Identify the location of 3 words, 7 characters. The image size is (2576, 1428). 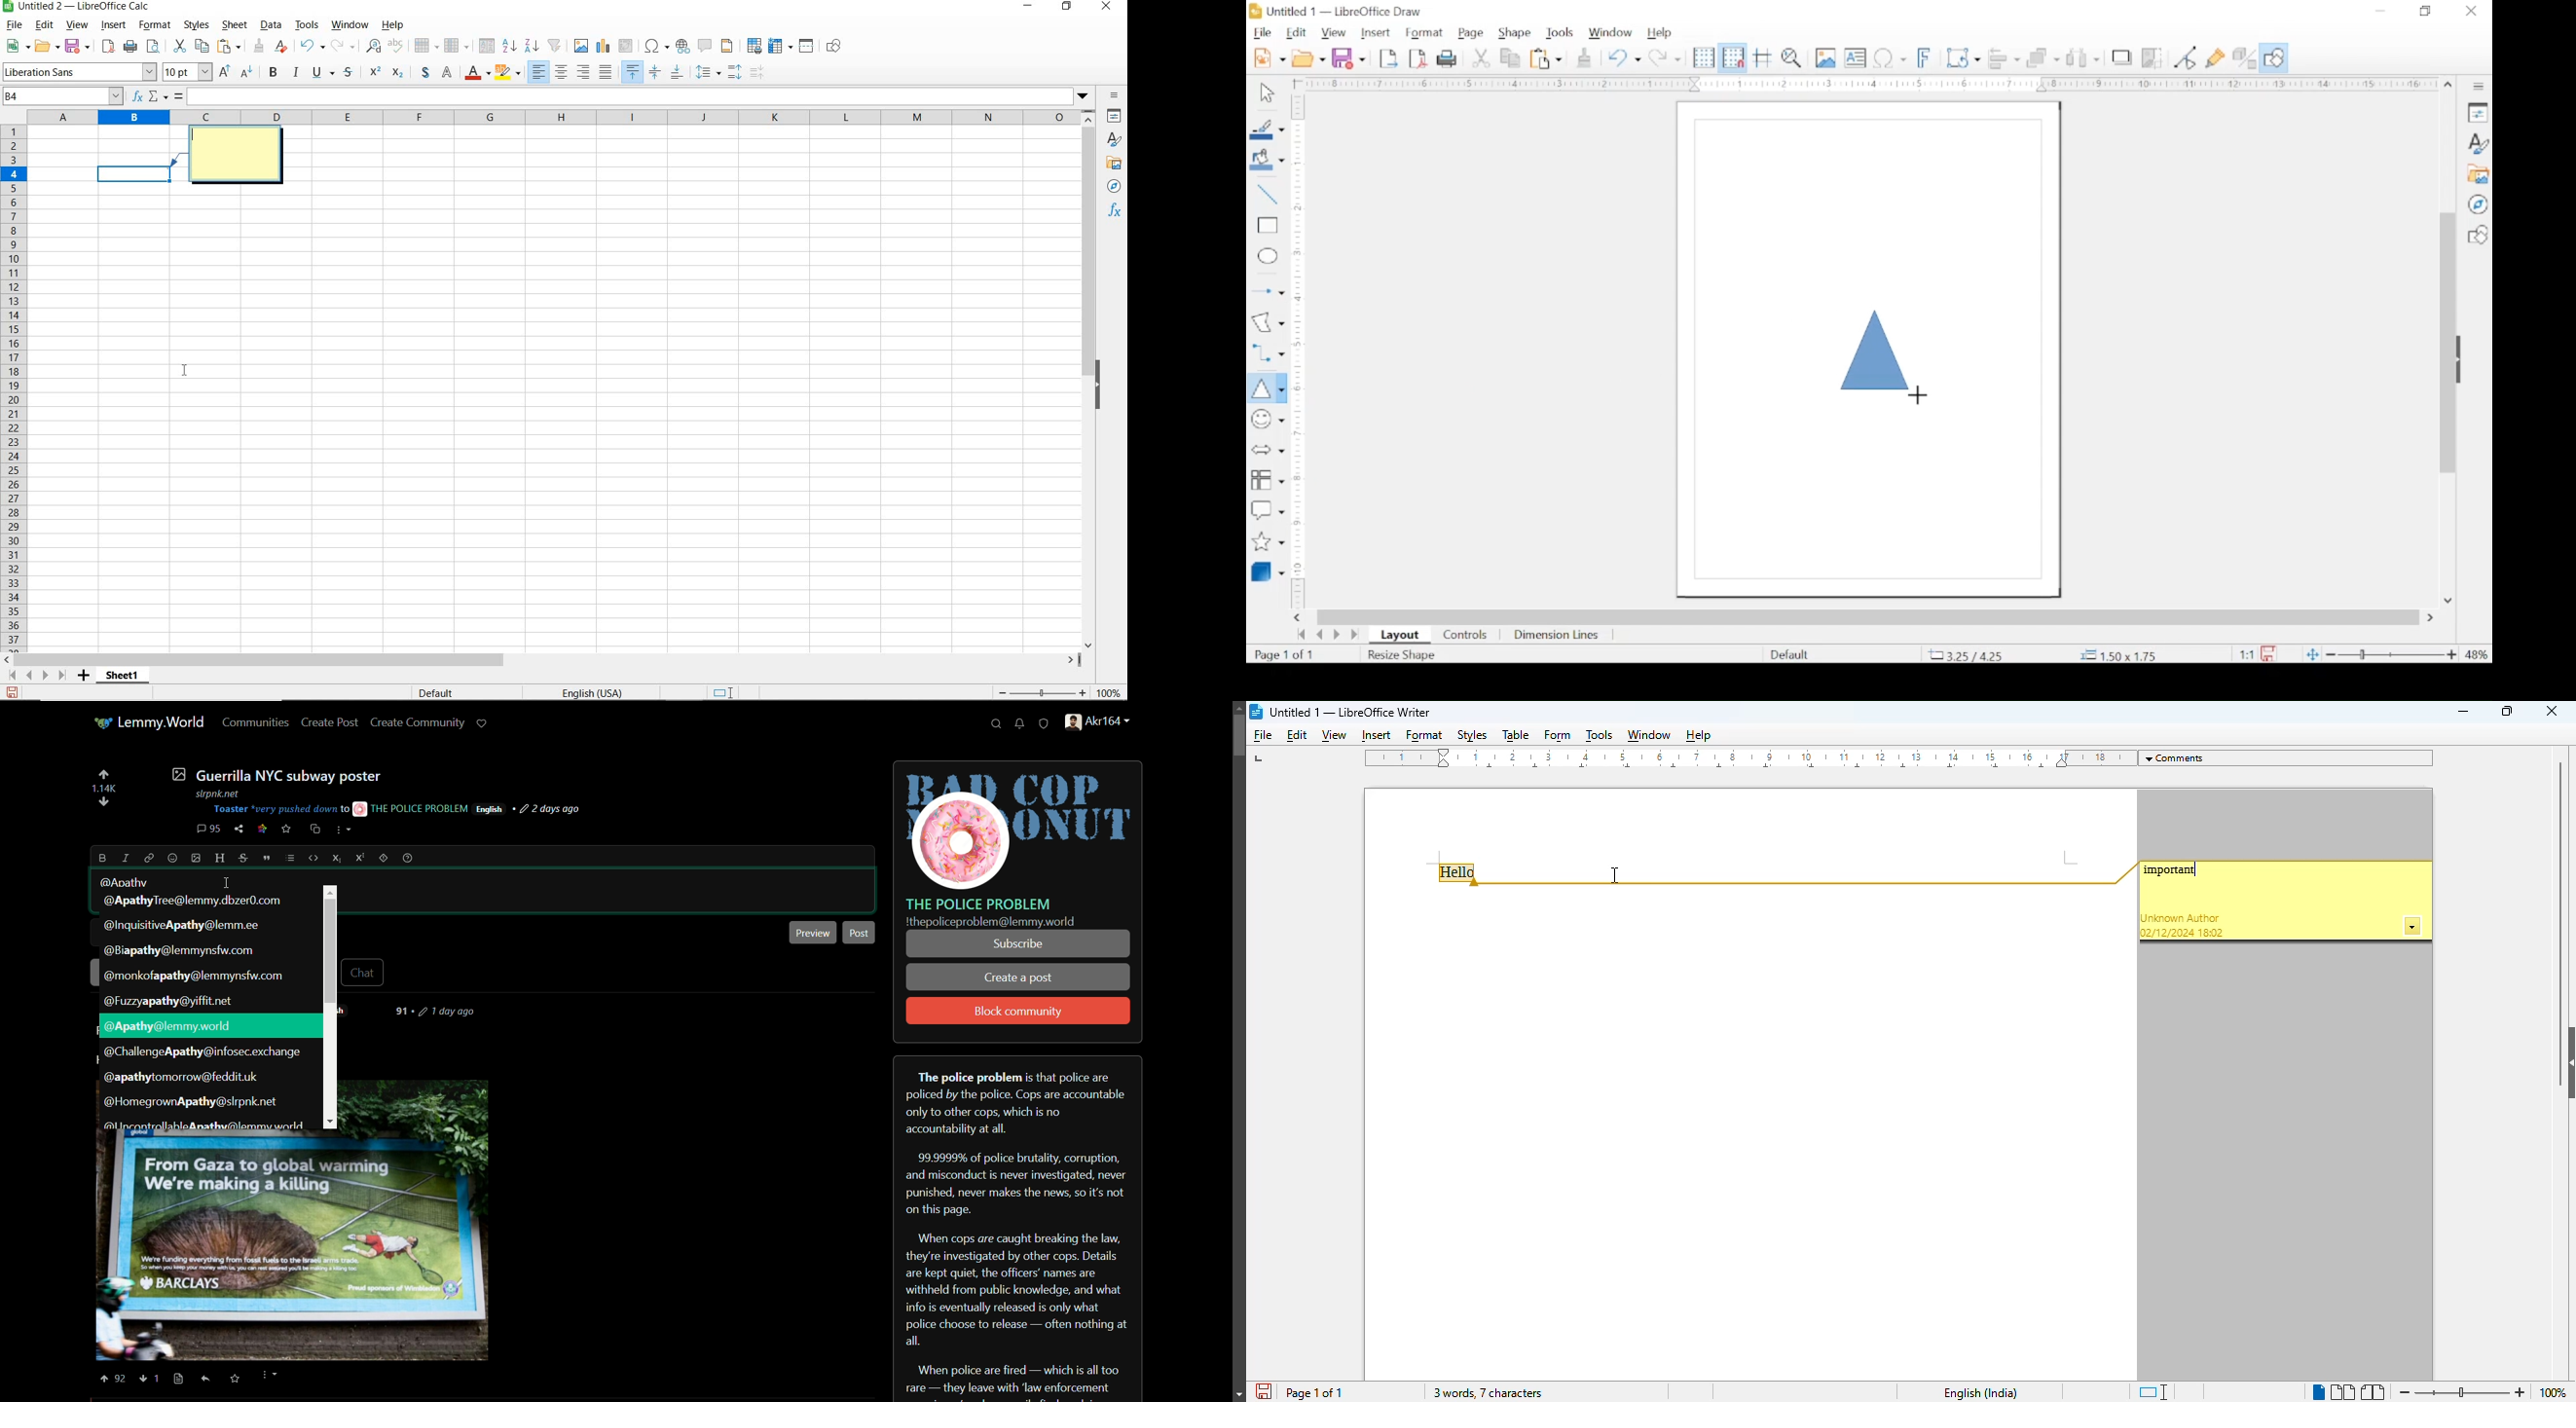
(1487, 1392).